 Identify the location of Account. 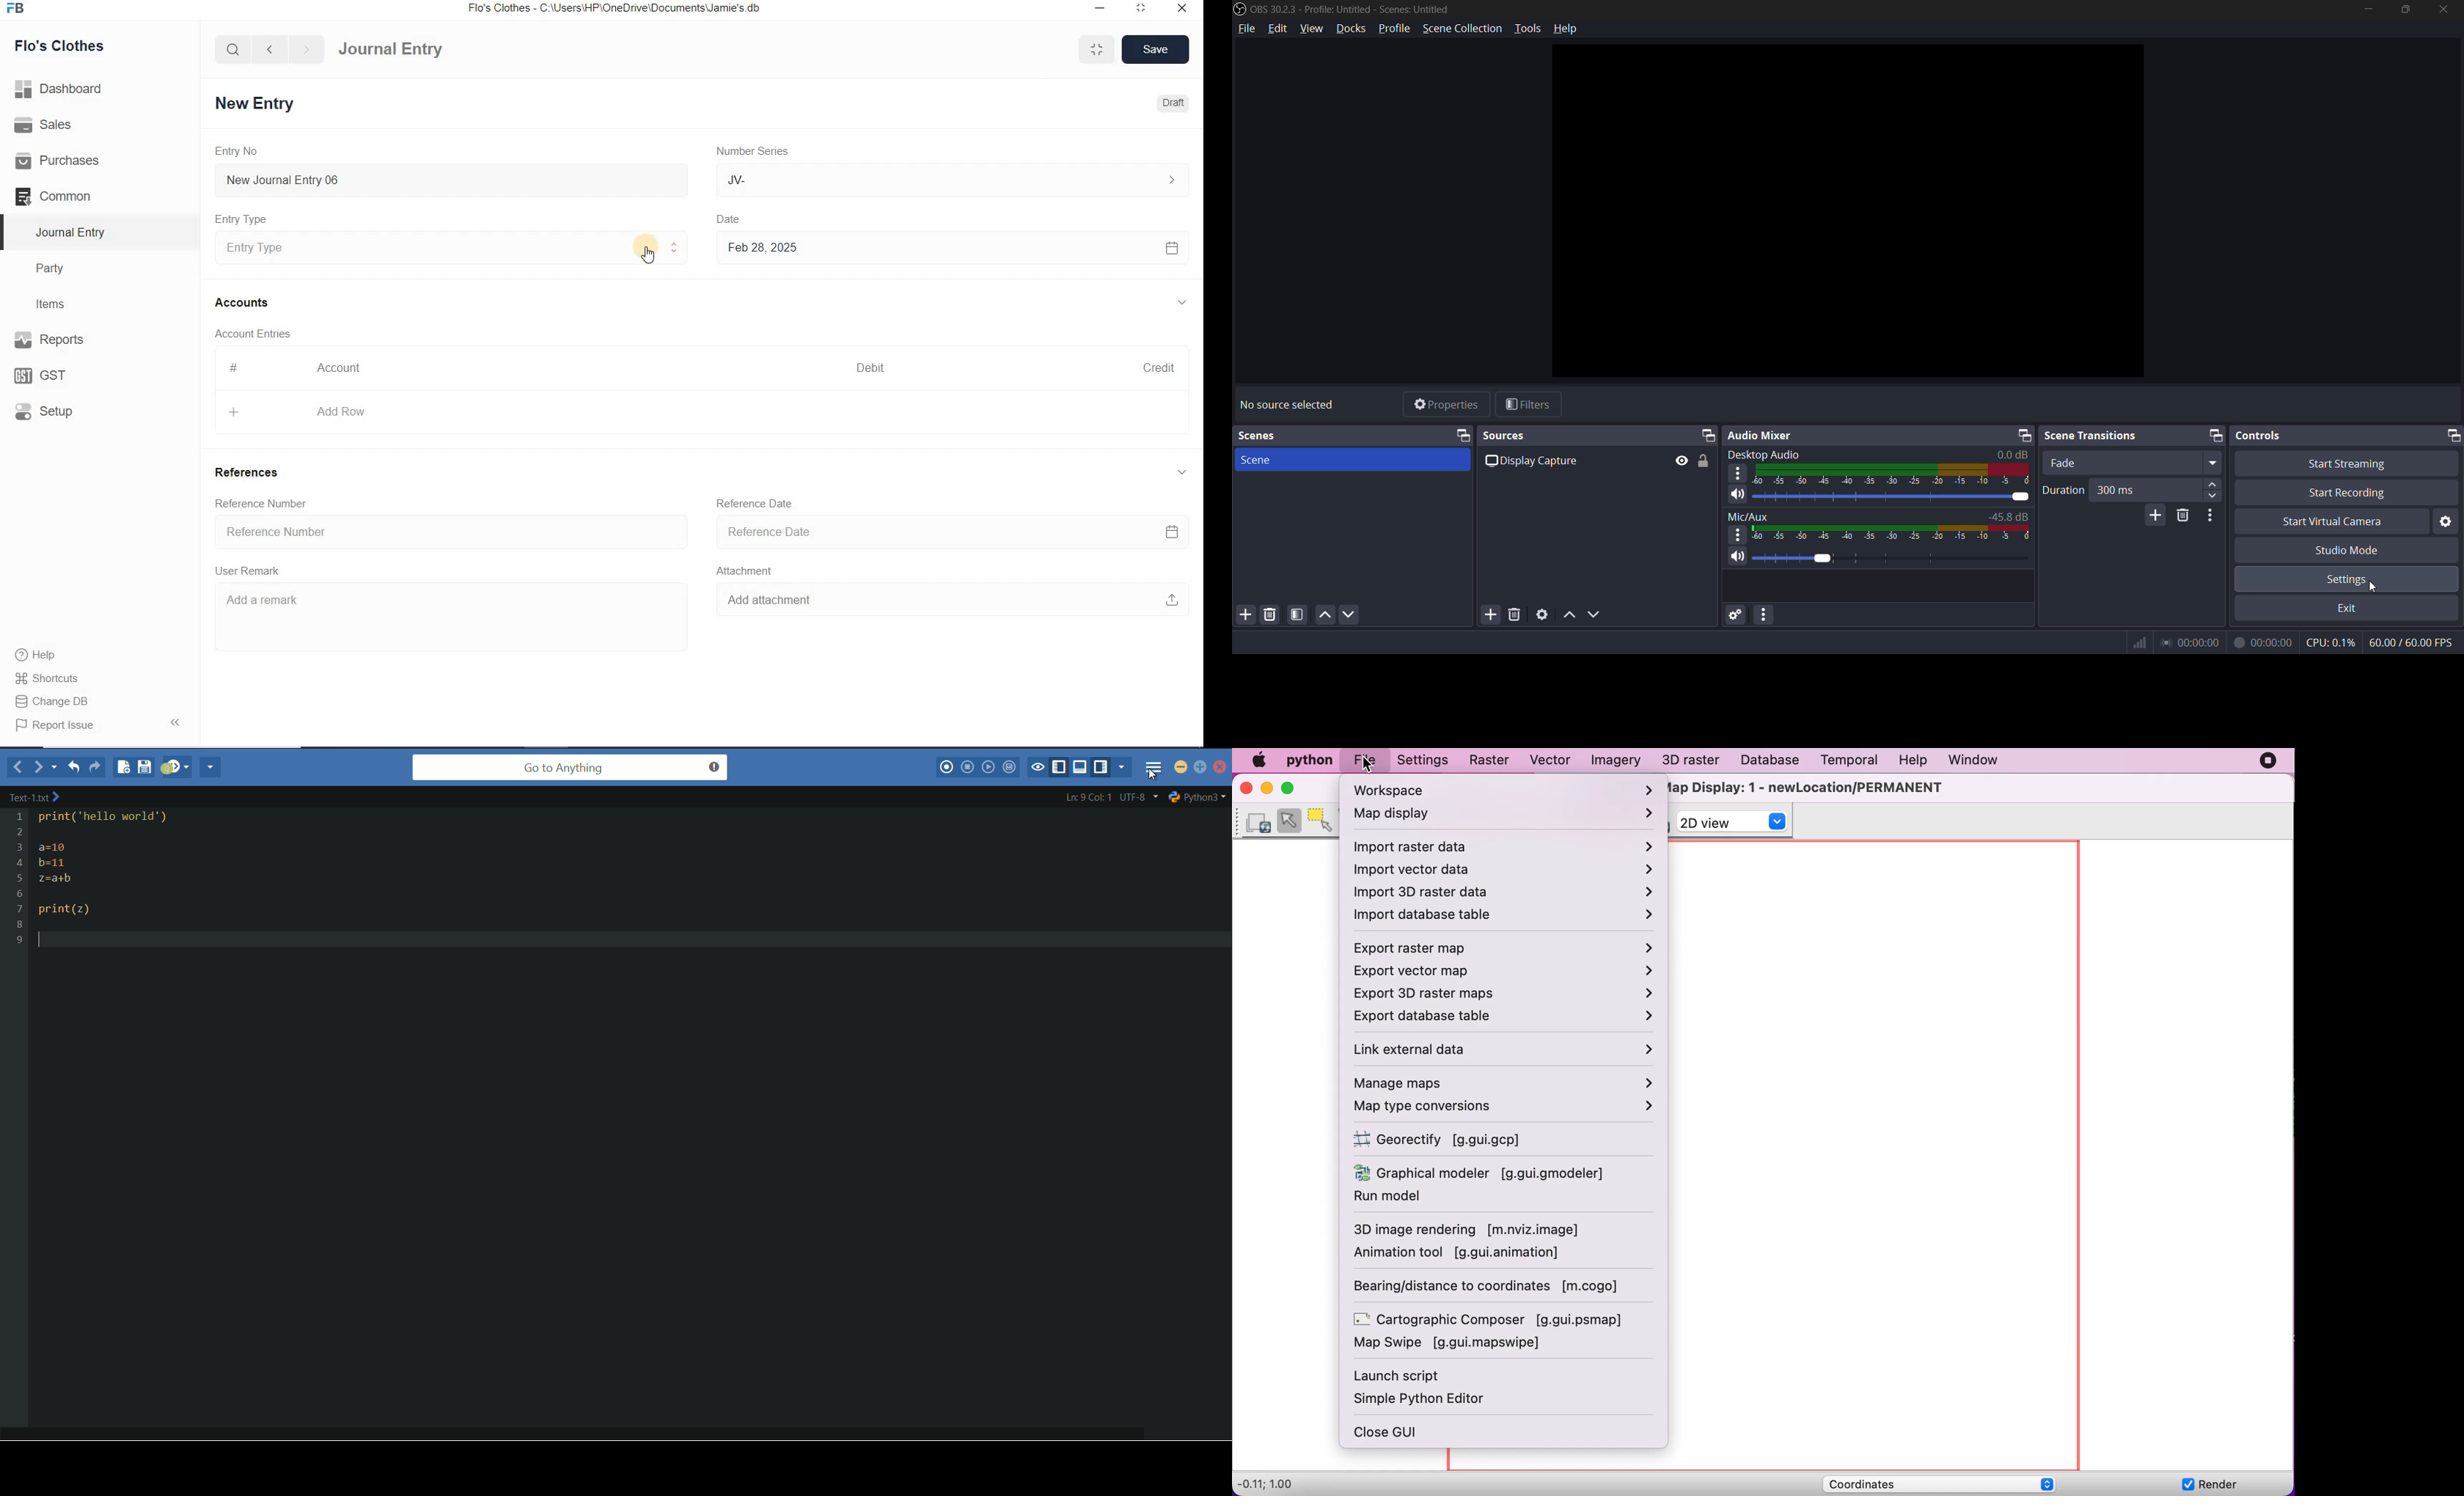
(343, 368).